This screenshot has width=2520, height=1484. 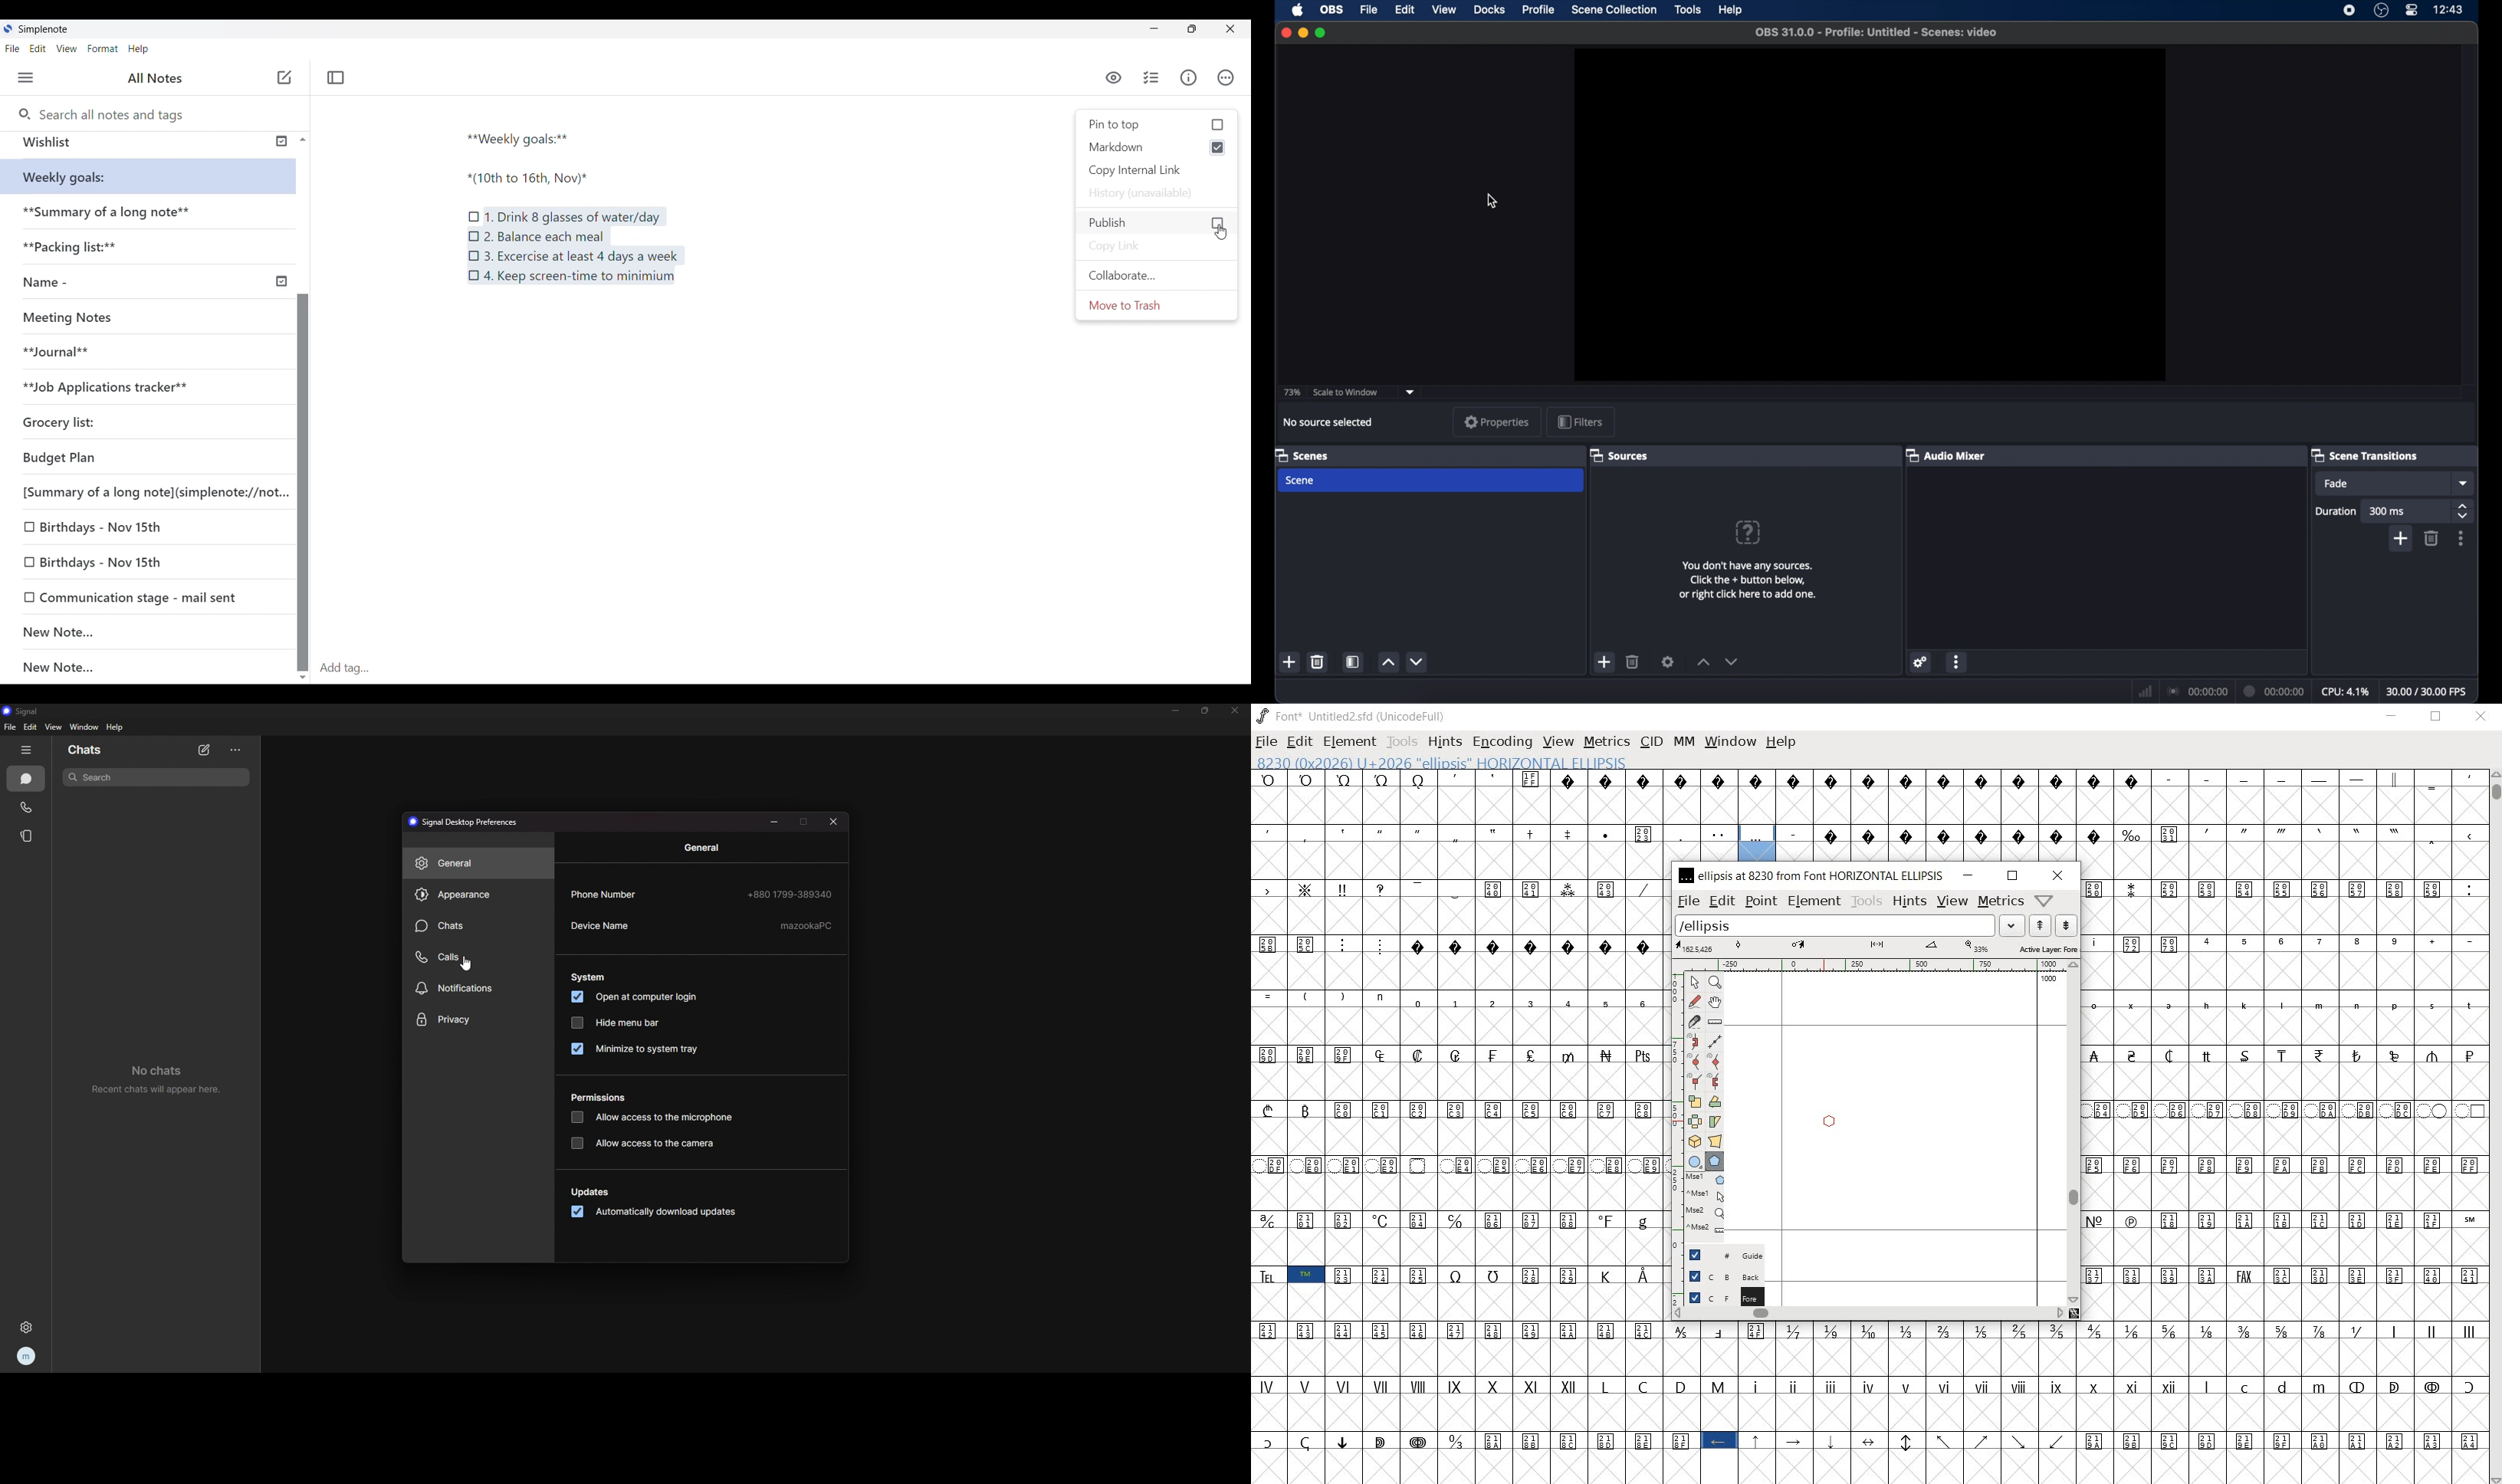 I want to click on Checklist icon, so click(x=474, y=276).